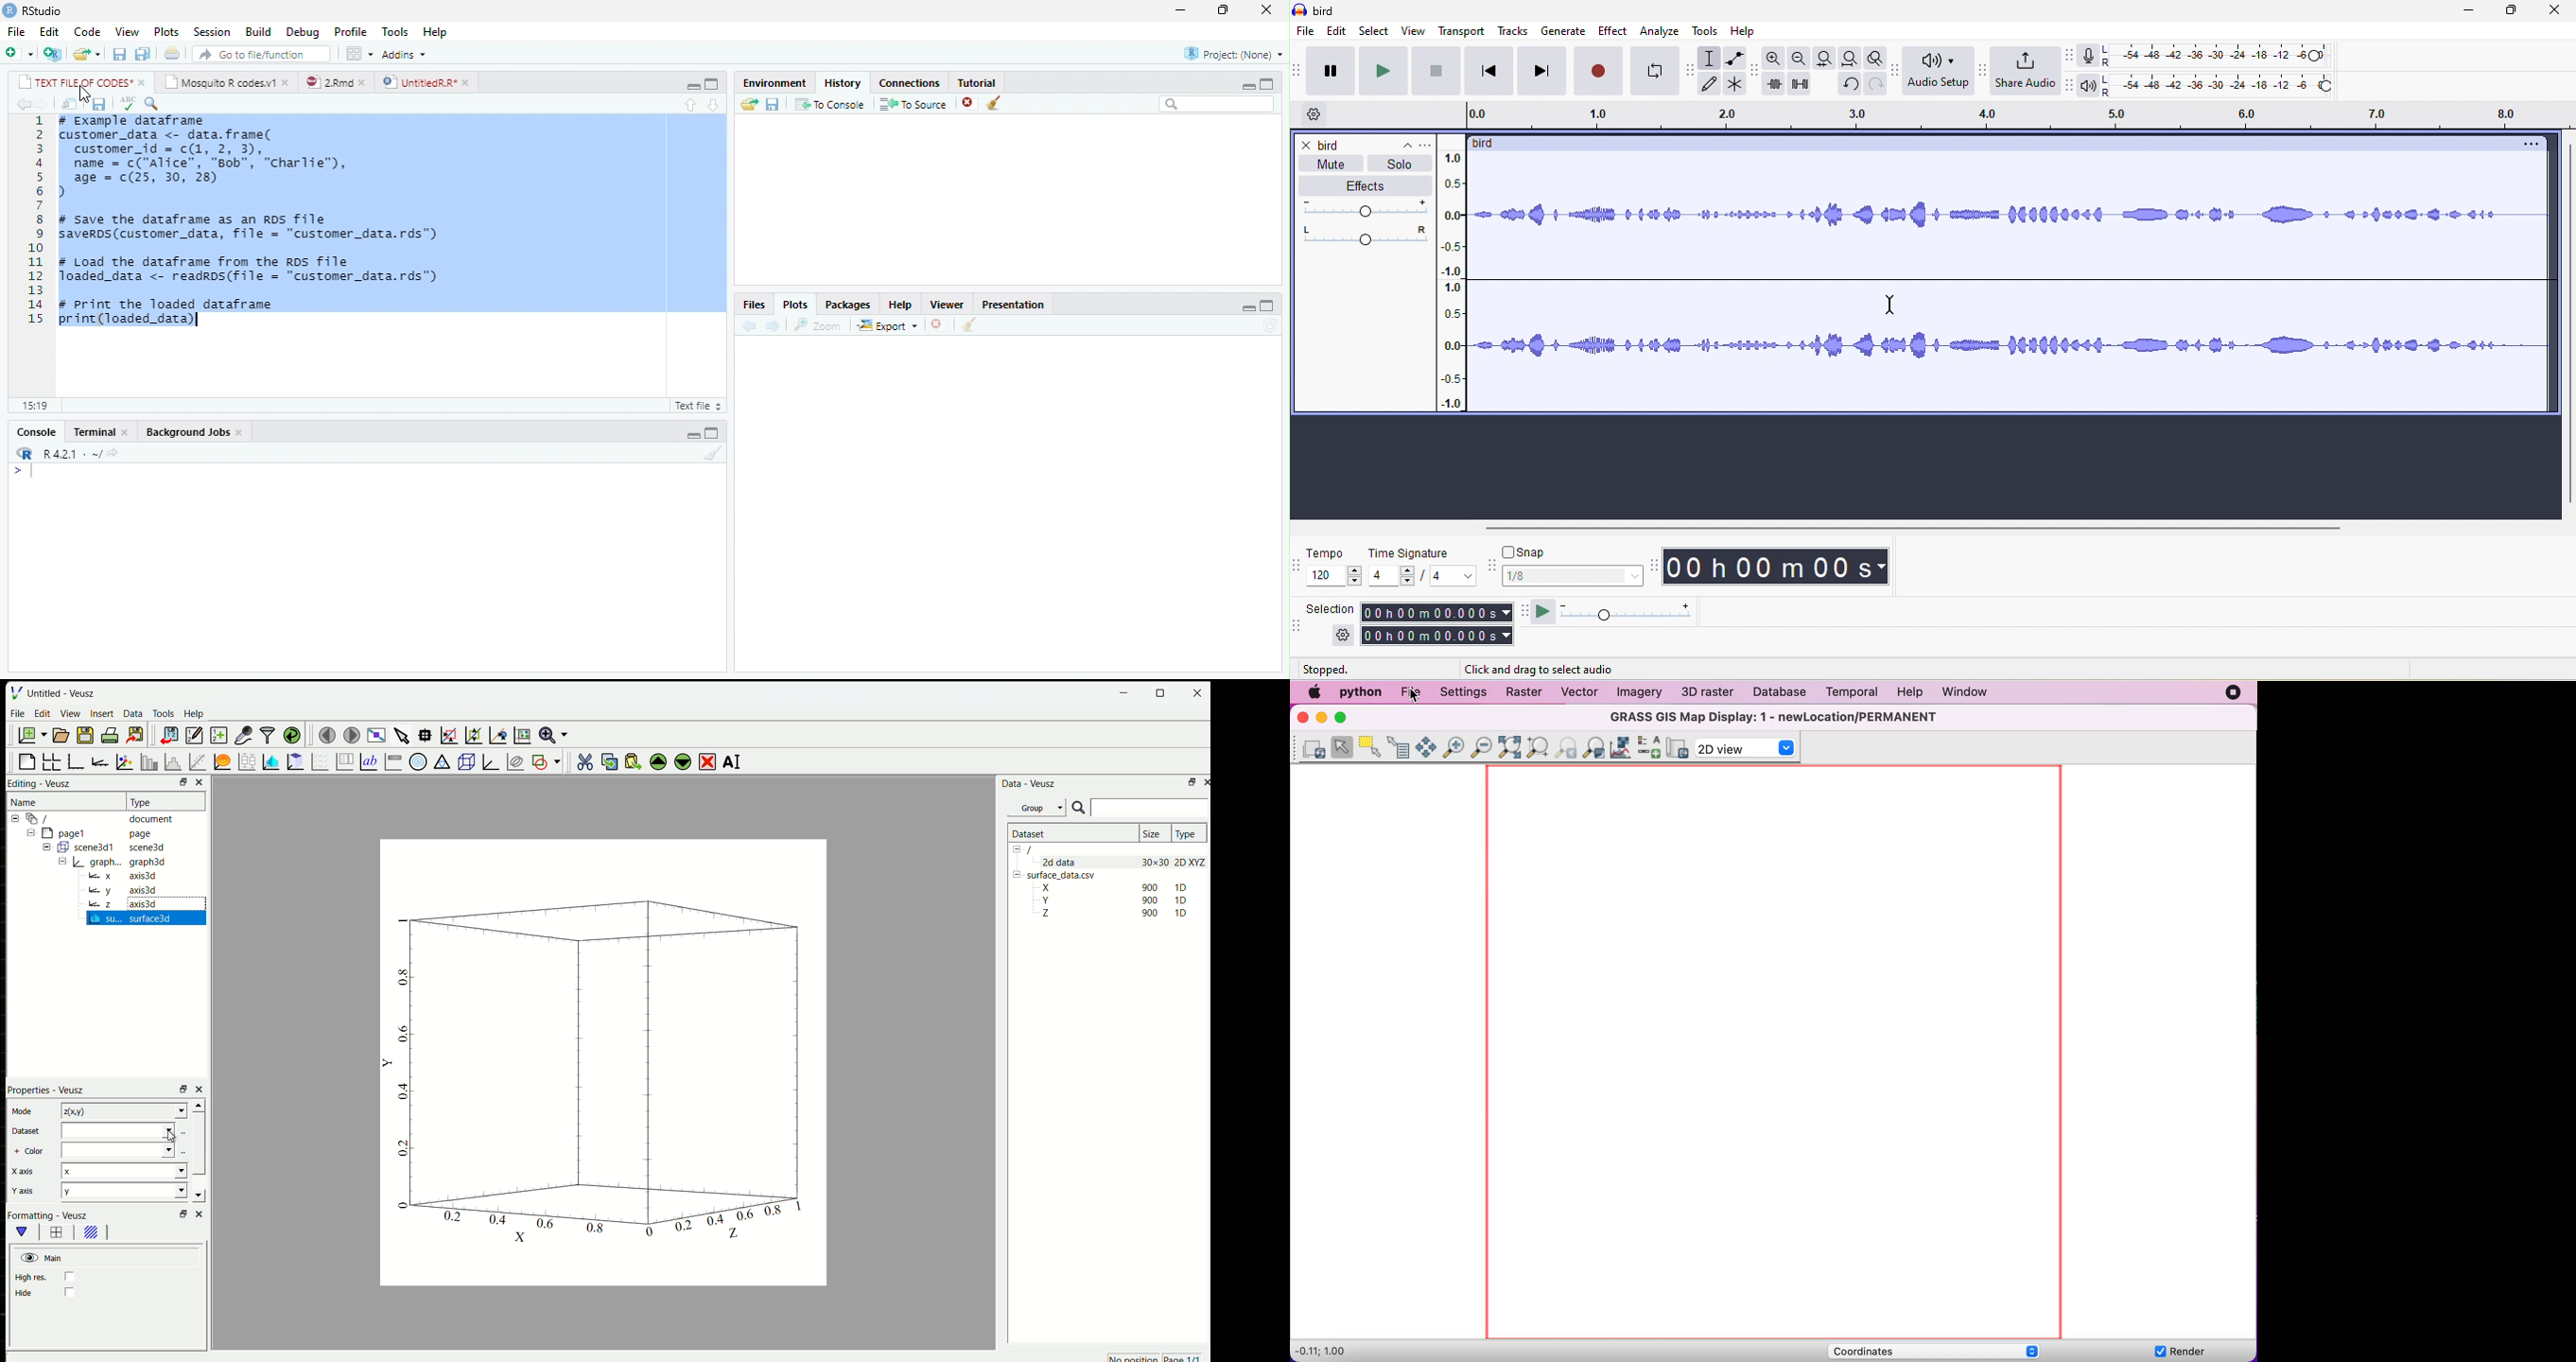 Image resolution: width=2576 pixels, height=1372 pixels. Describe the element at coordinates (1776, 60) in the screenshot. I see `zoom in` at that location.